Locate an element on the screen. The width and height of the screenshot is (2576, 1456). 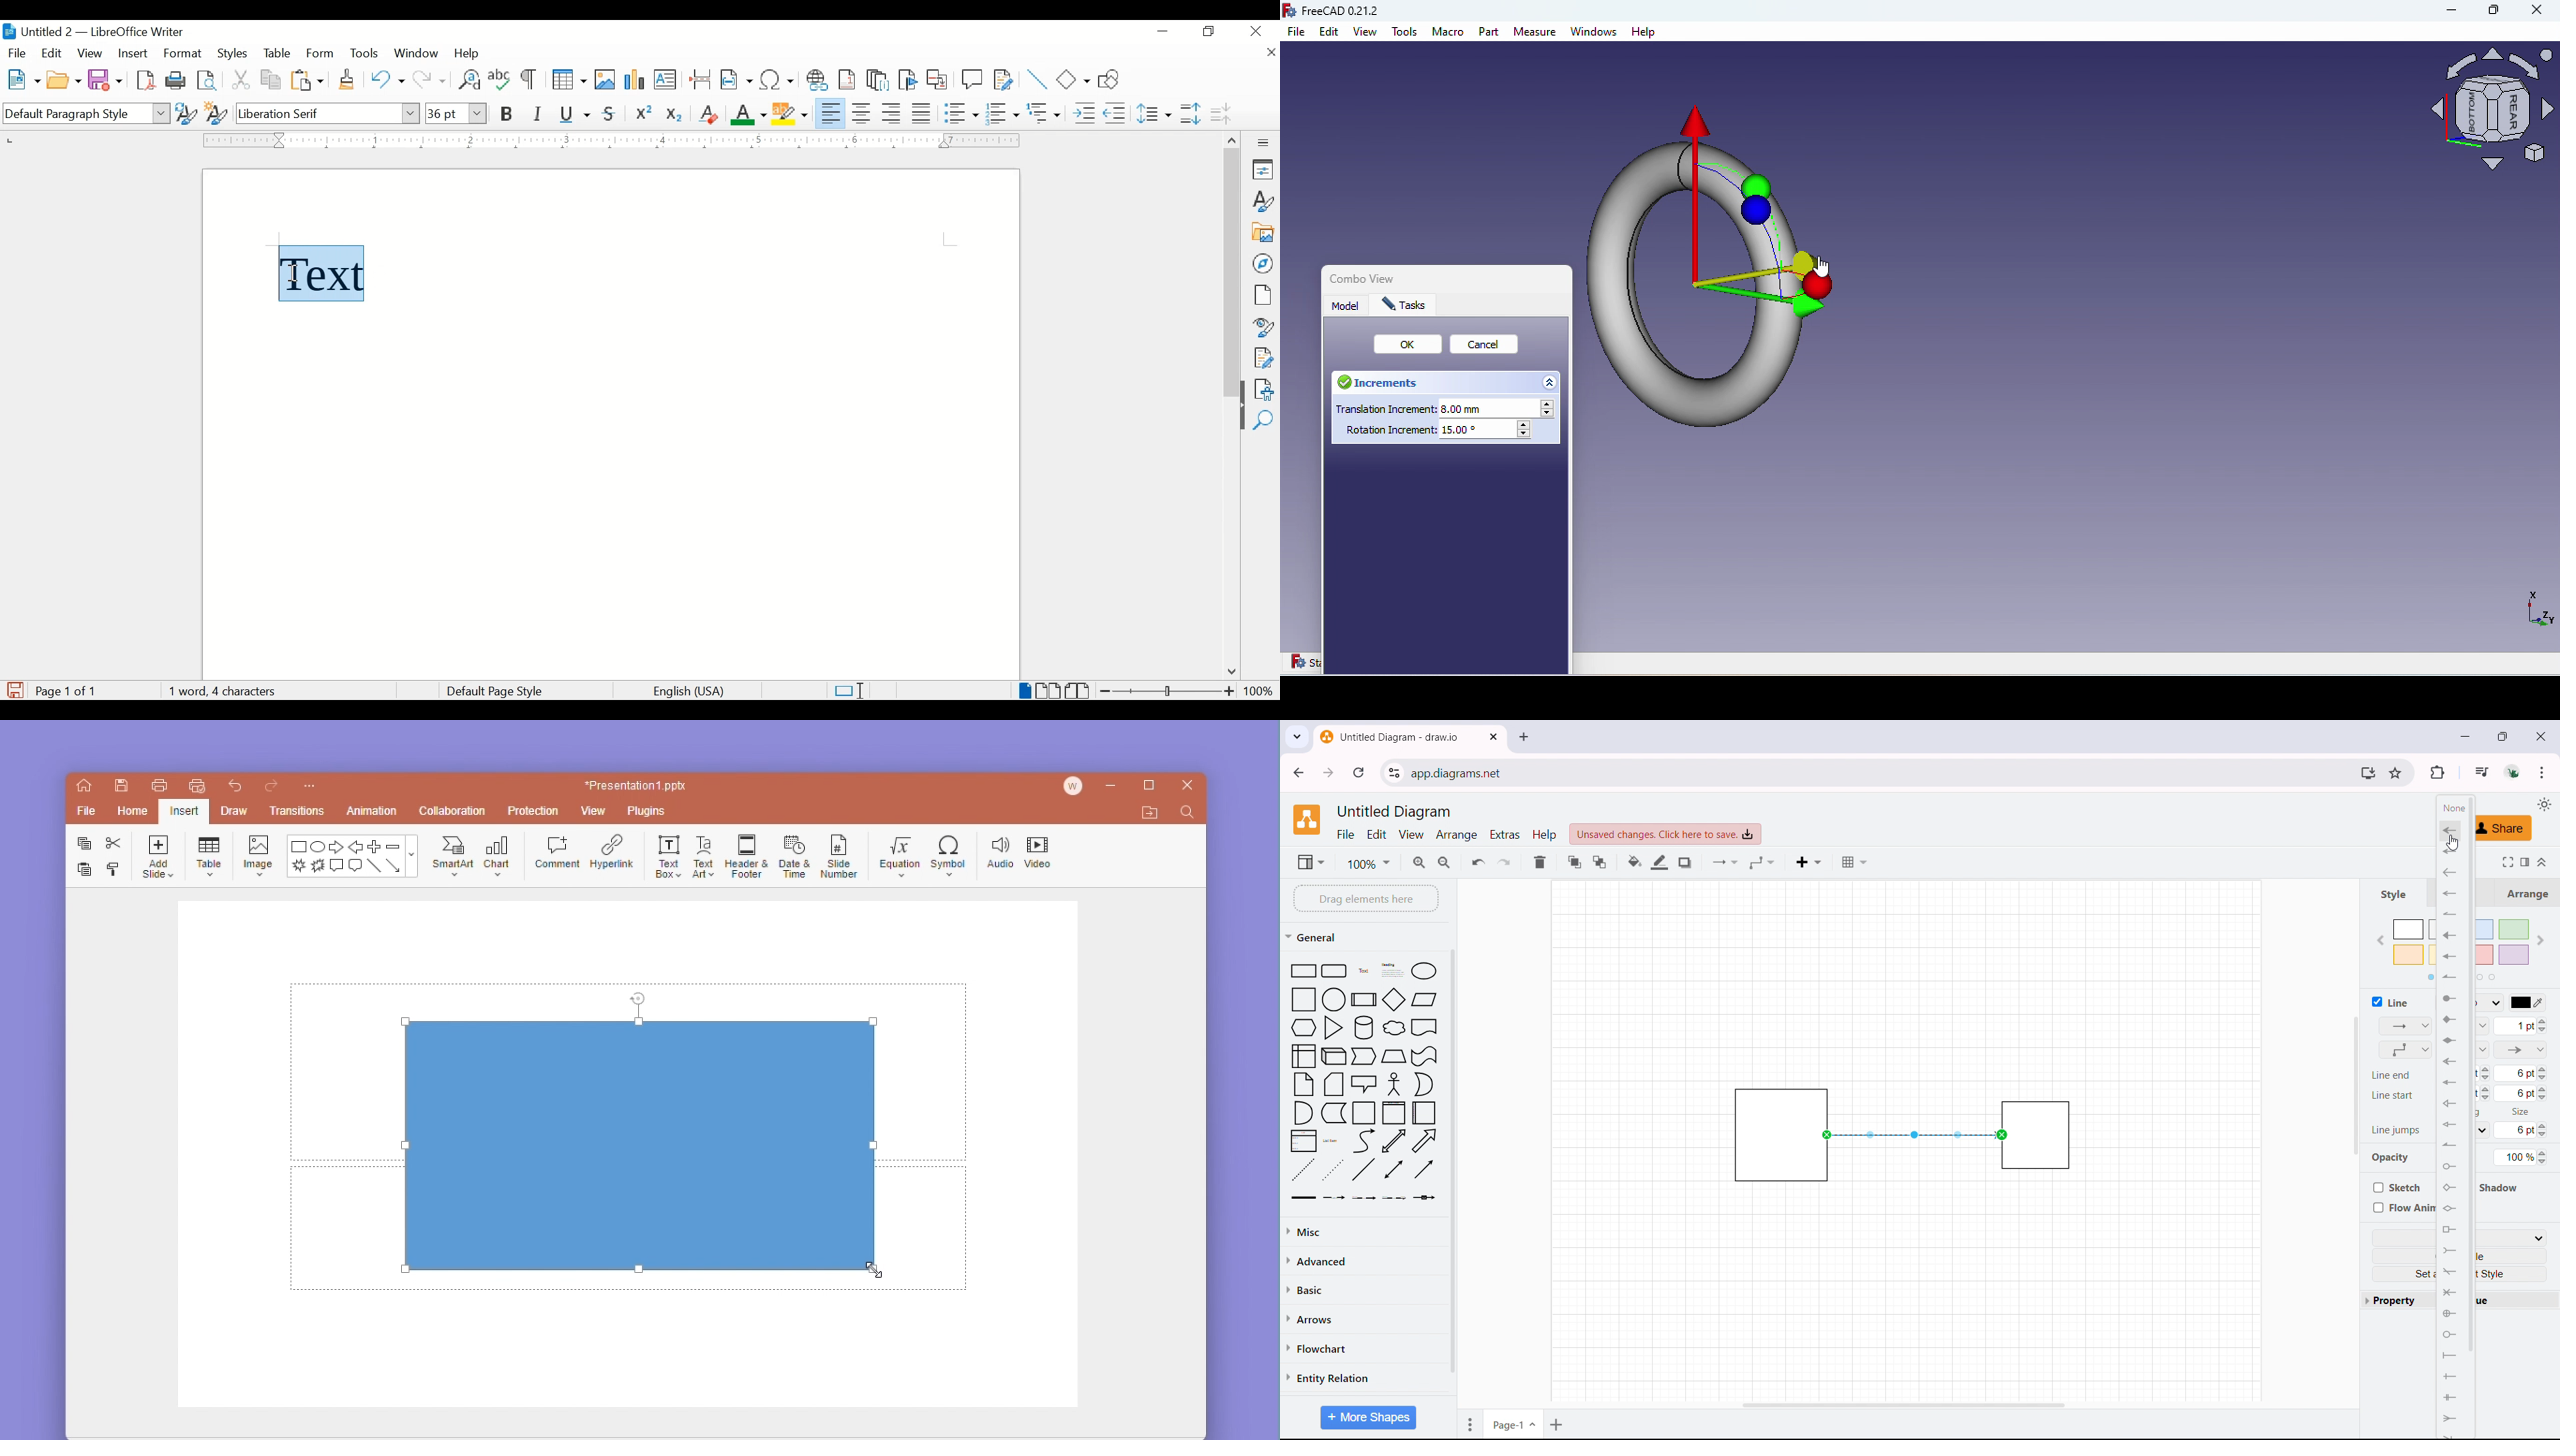
Increase translation increment is located at coordinates (1550, 405).